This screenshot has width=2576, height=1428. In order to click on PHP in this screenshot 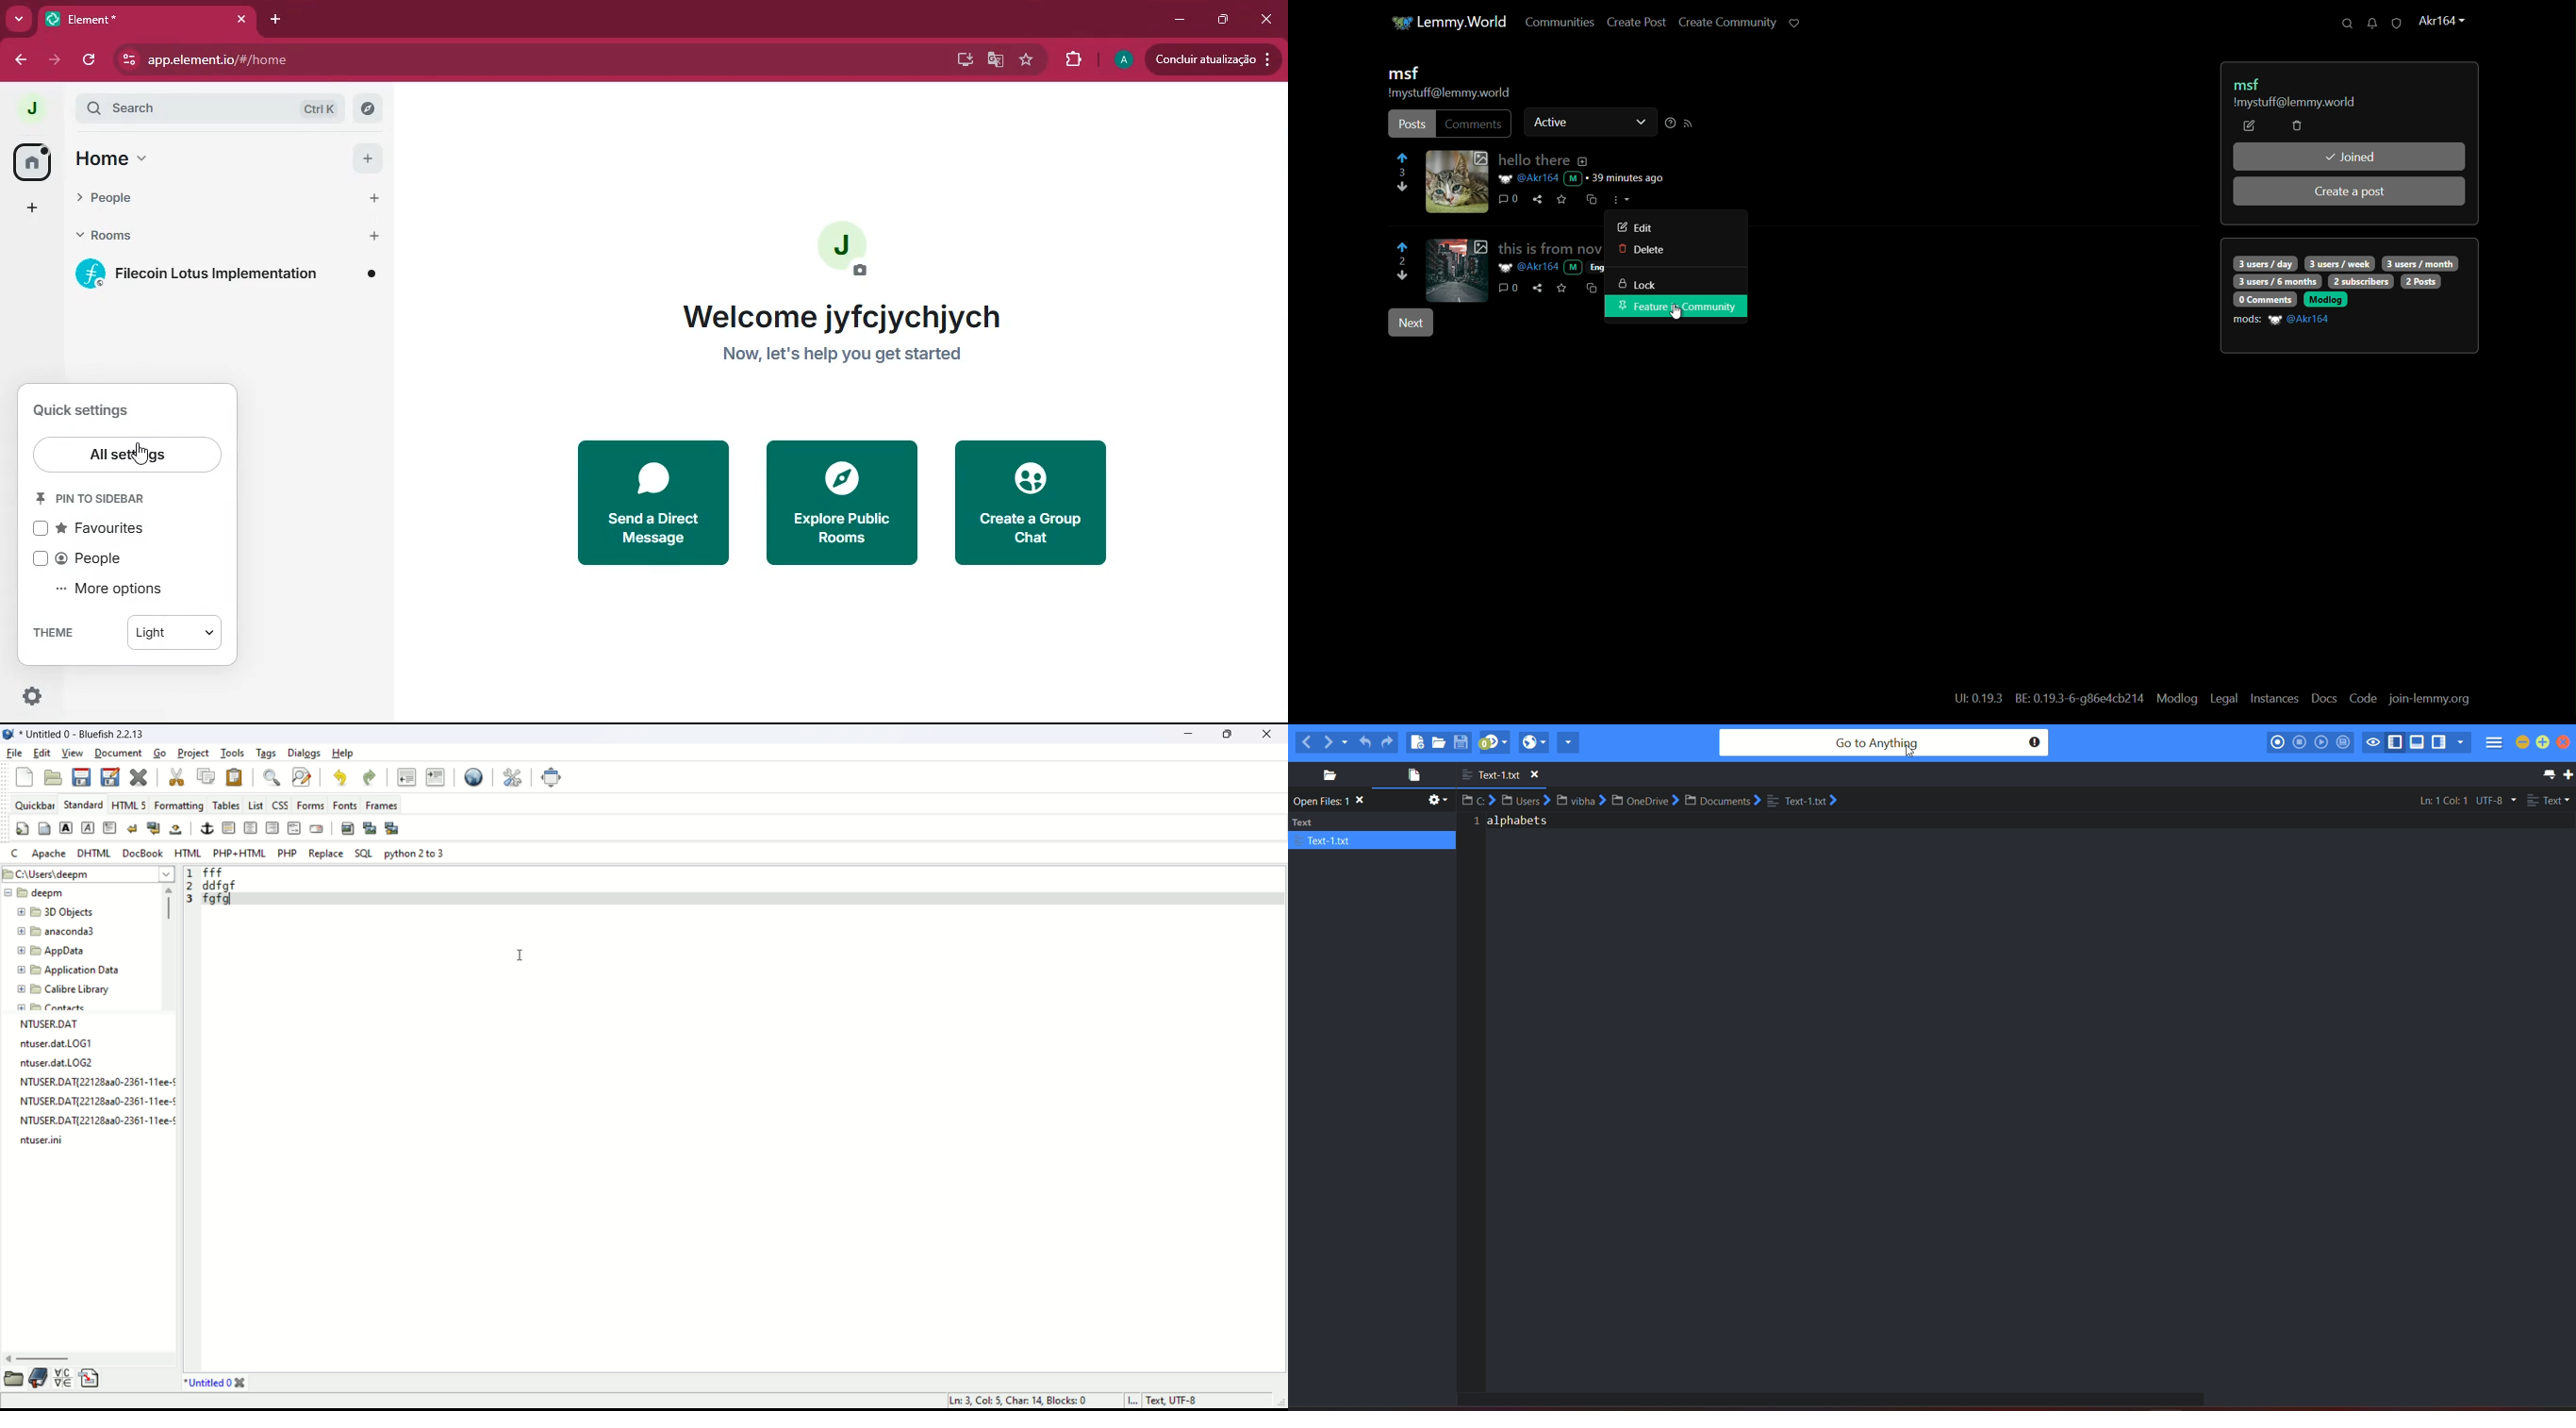, I will do `click(288, 853)`.